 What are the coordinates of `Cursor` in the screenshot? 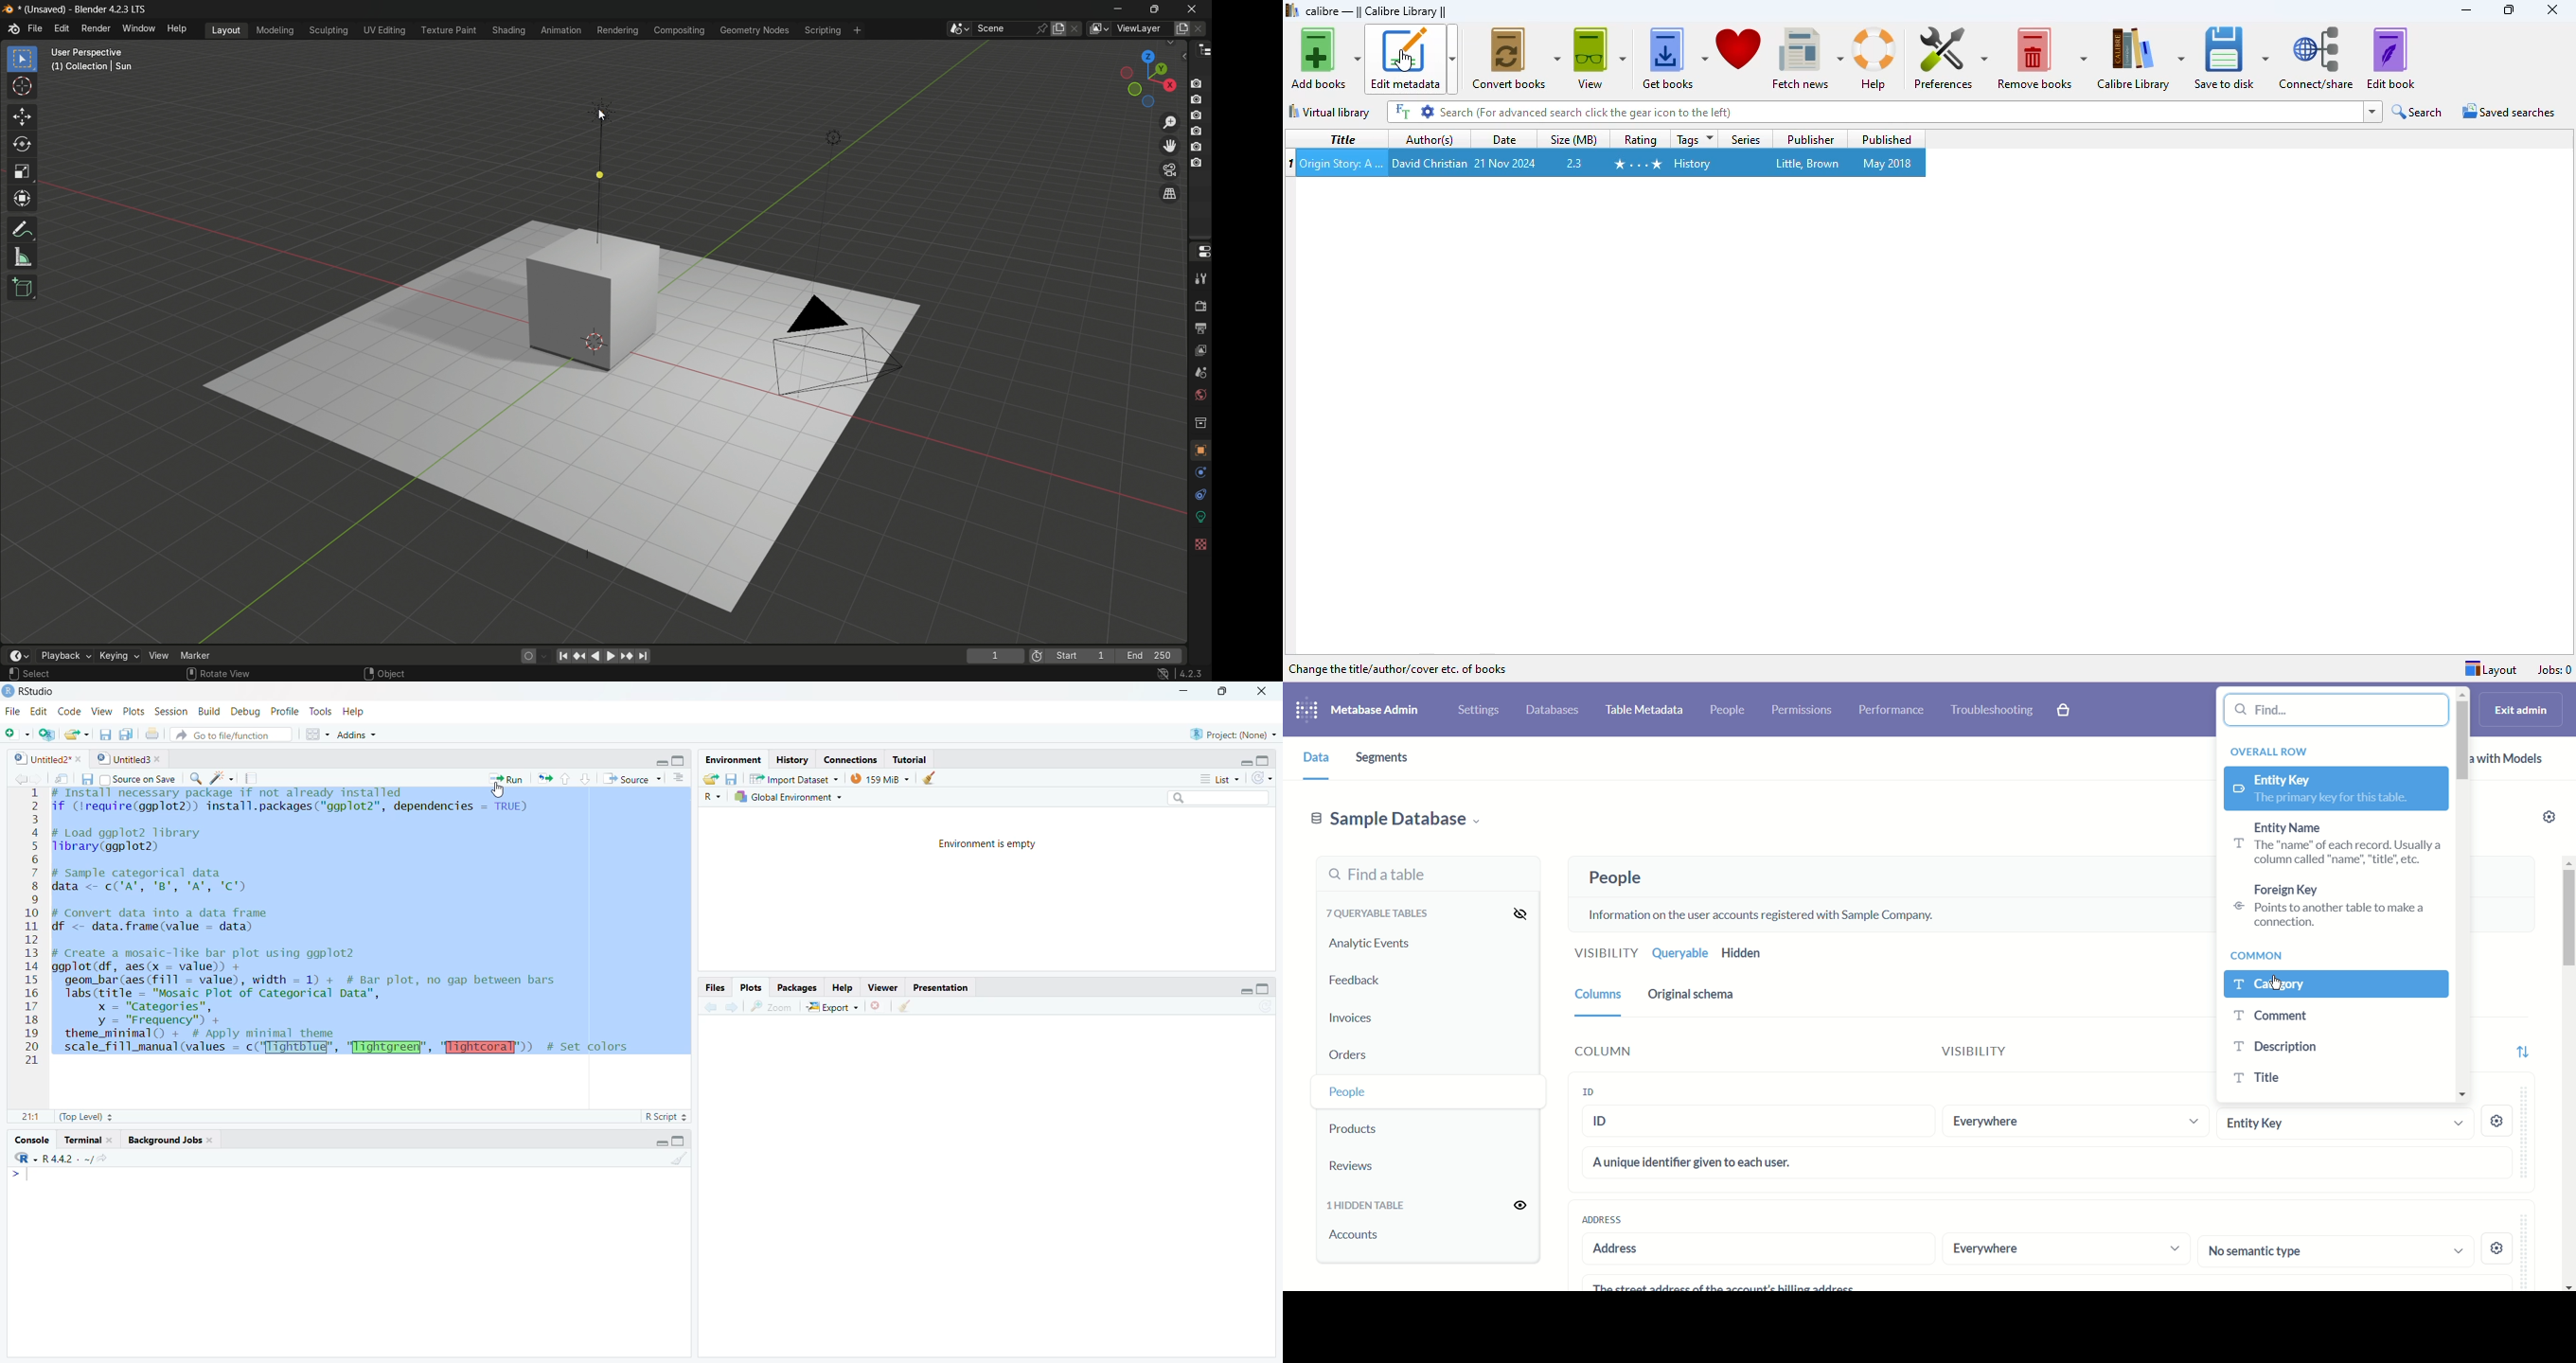 It's located at (503, 793).